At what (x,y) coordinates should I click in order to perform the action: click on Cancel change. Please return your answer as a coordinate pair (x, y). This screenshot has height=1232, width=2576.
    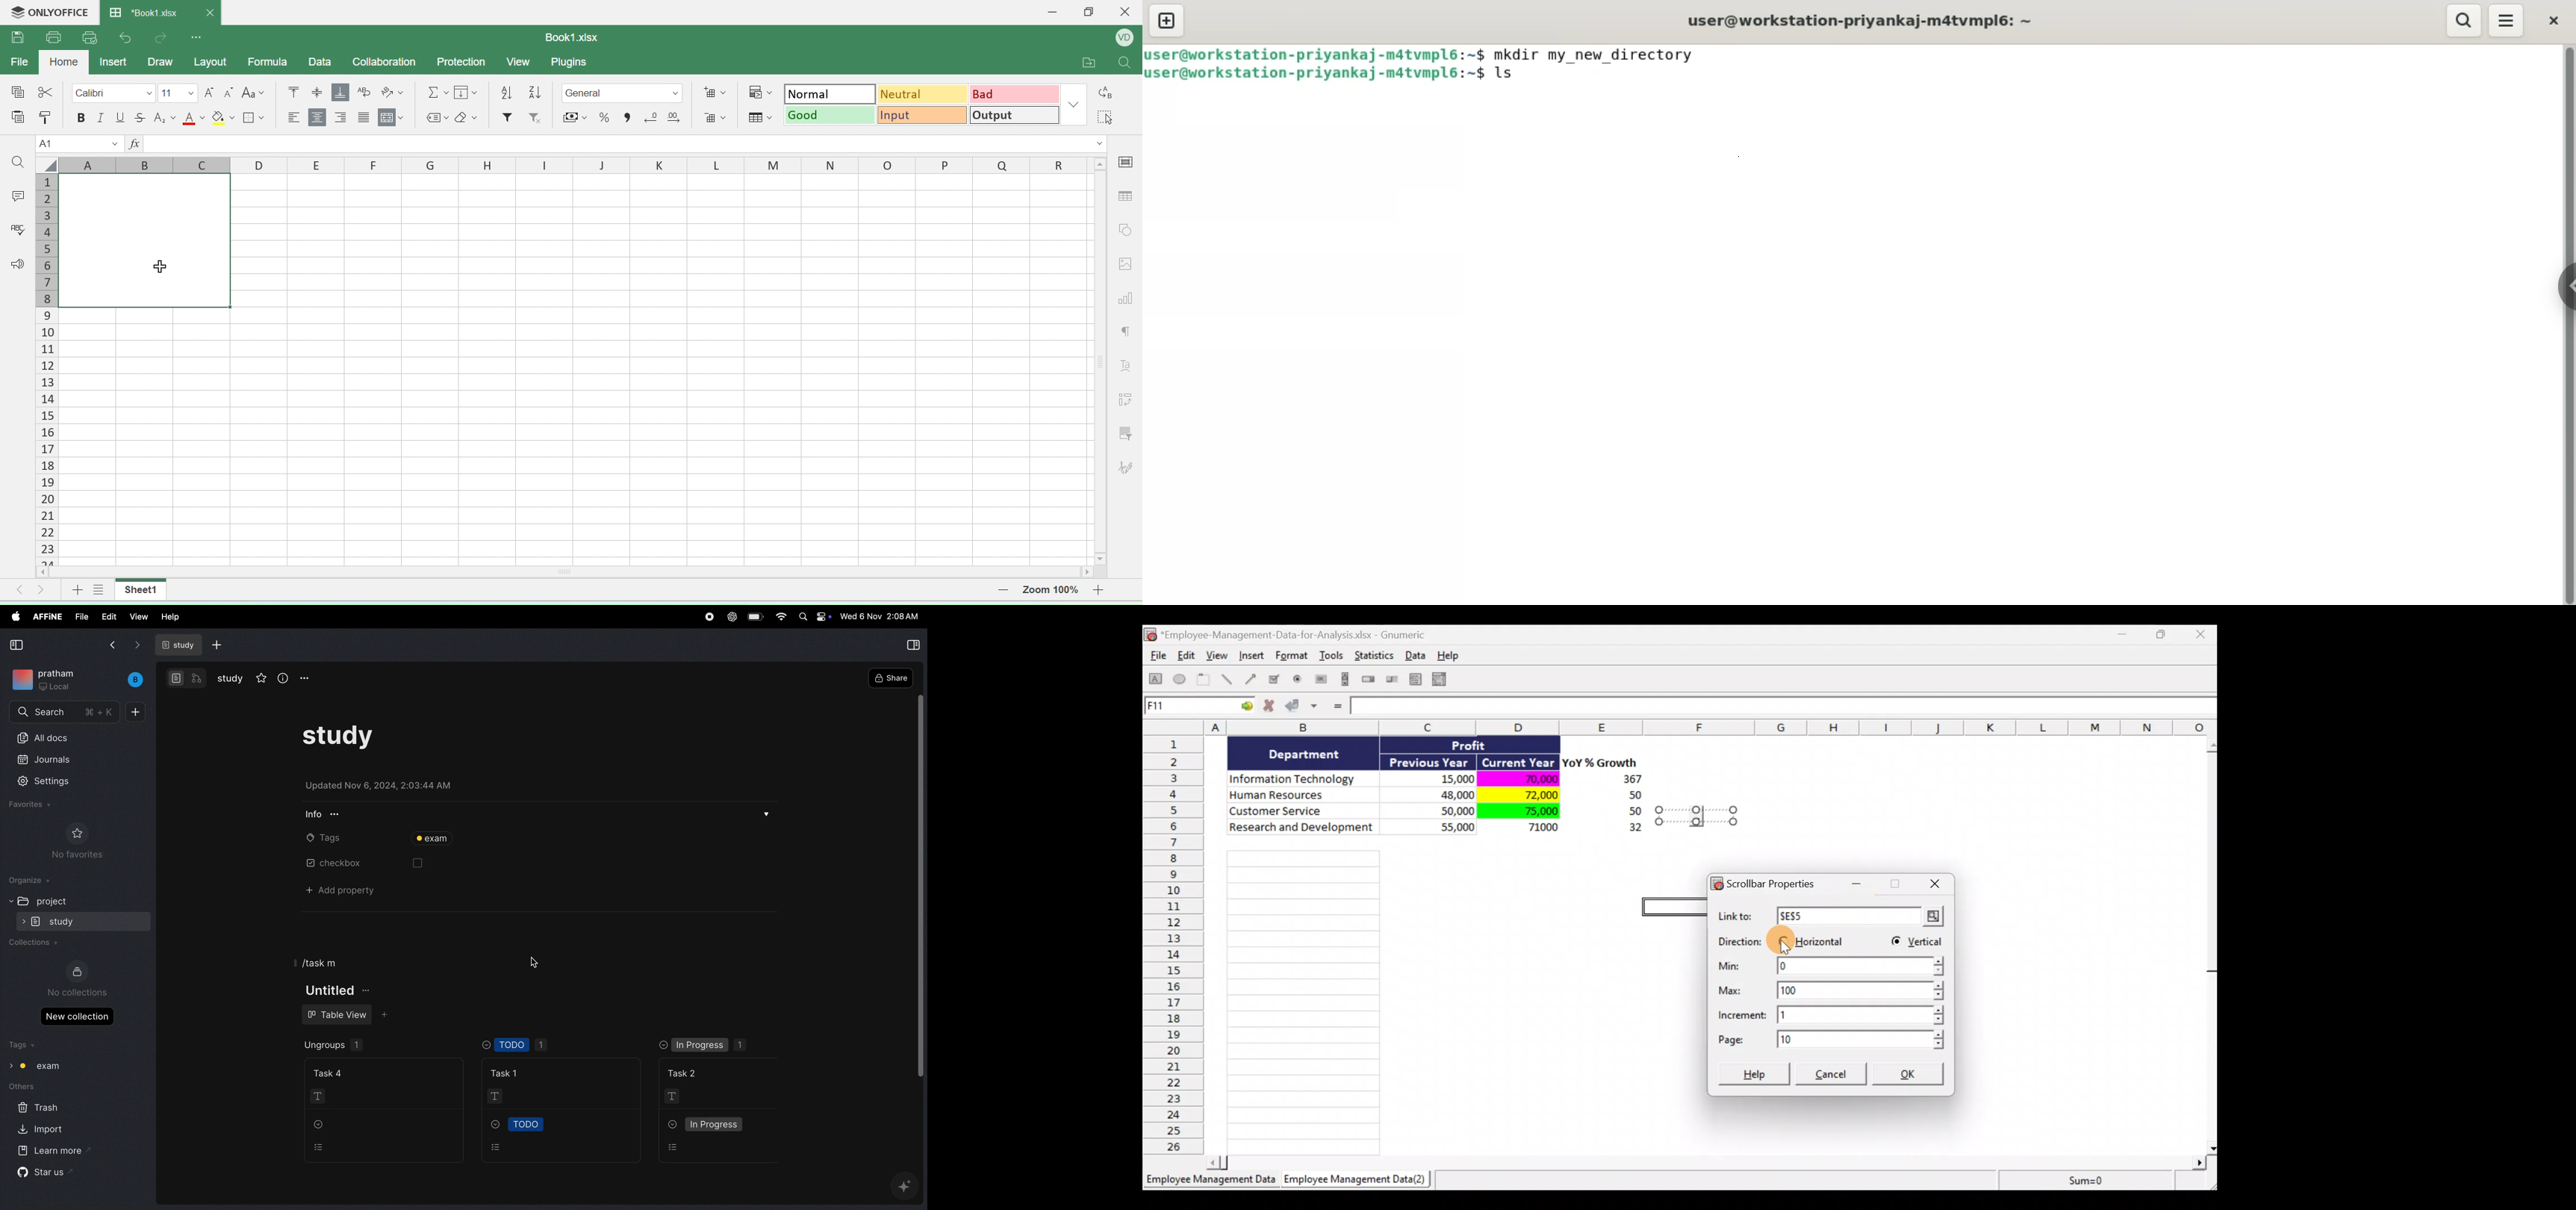
    Looking at the image, I should click on (1272, 708).